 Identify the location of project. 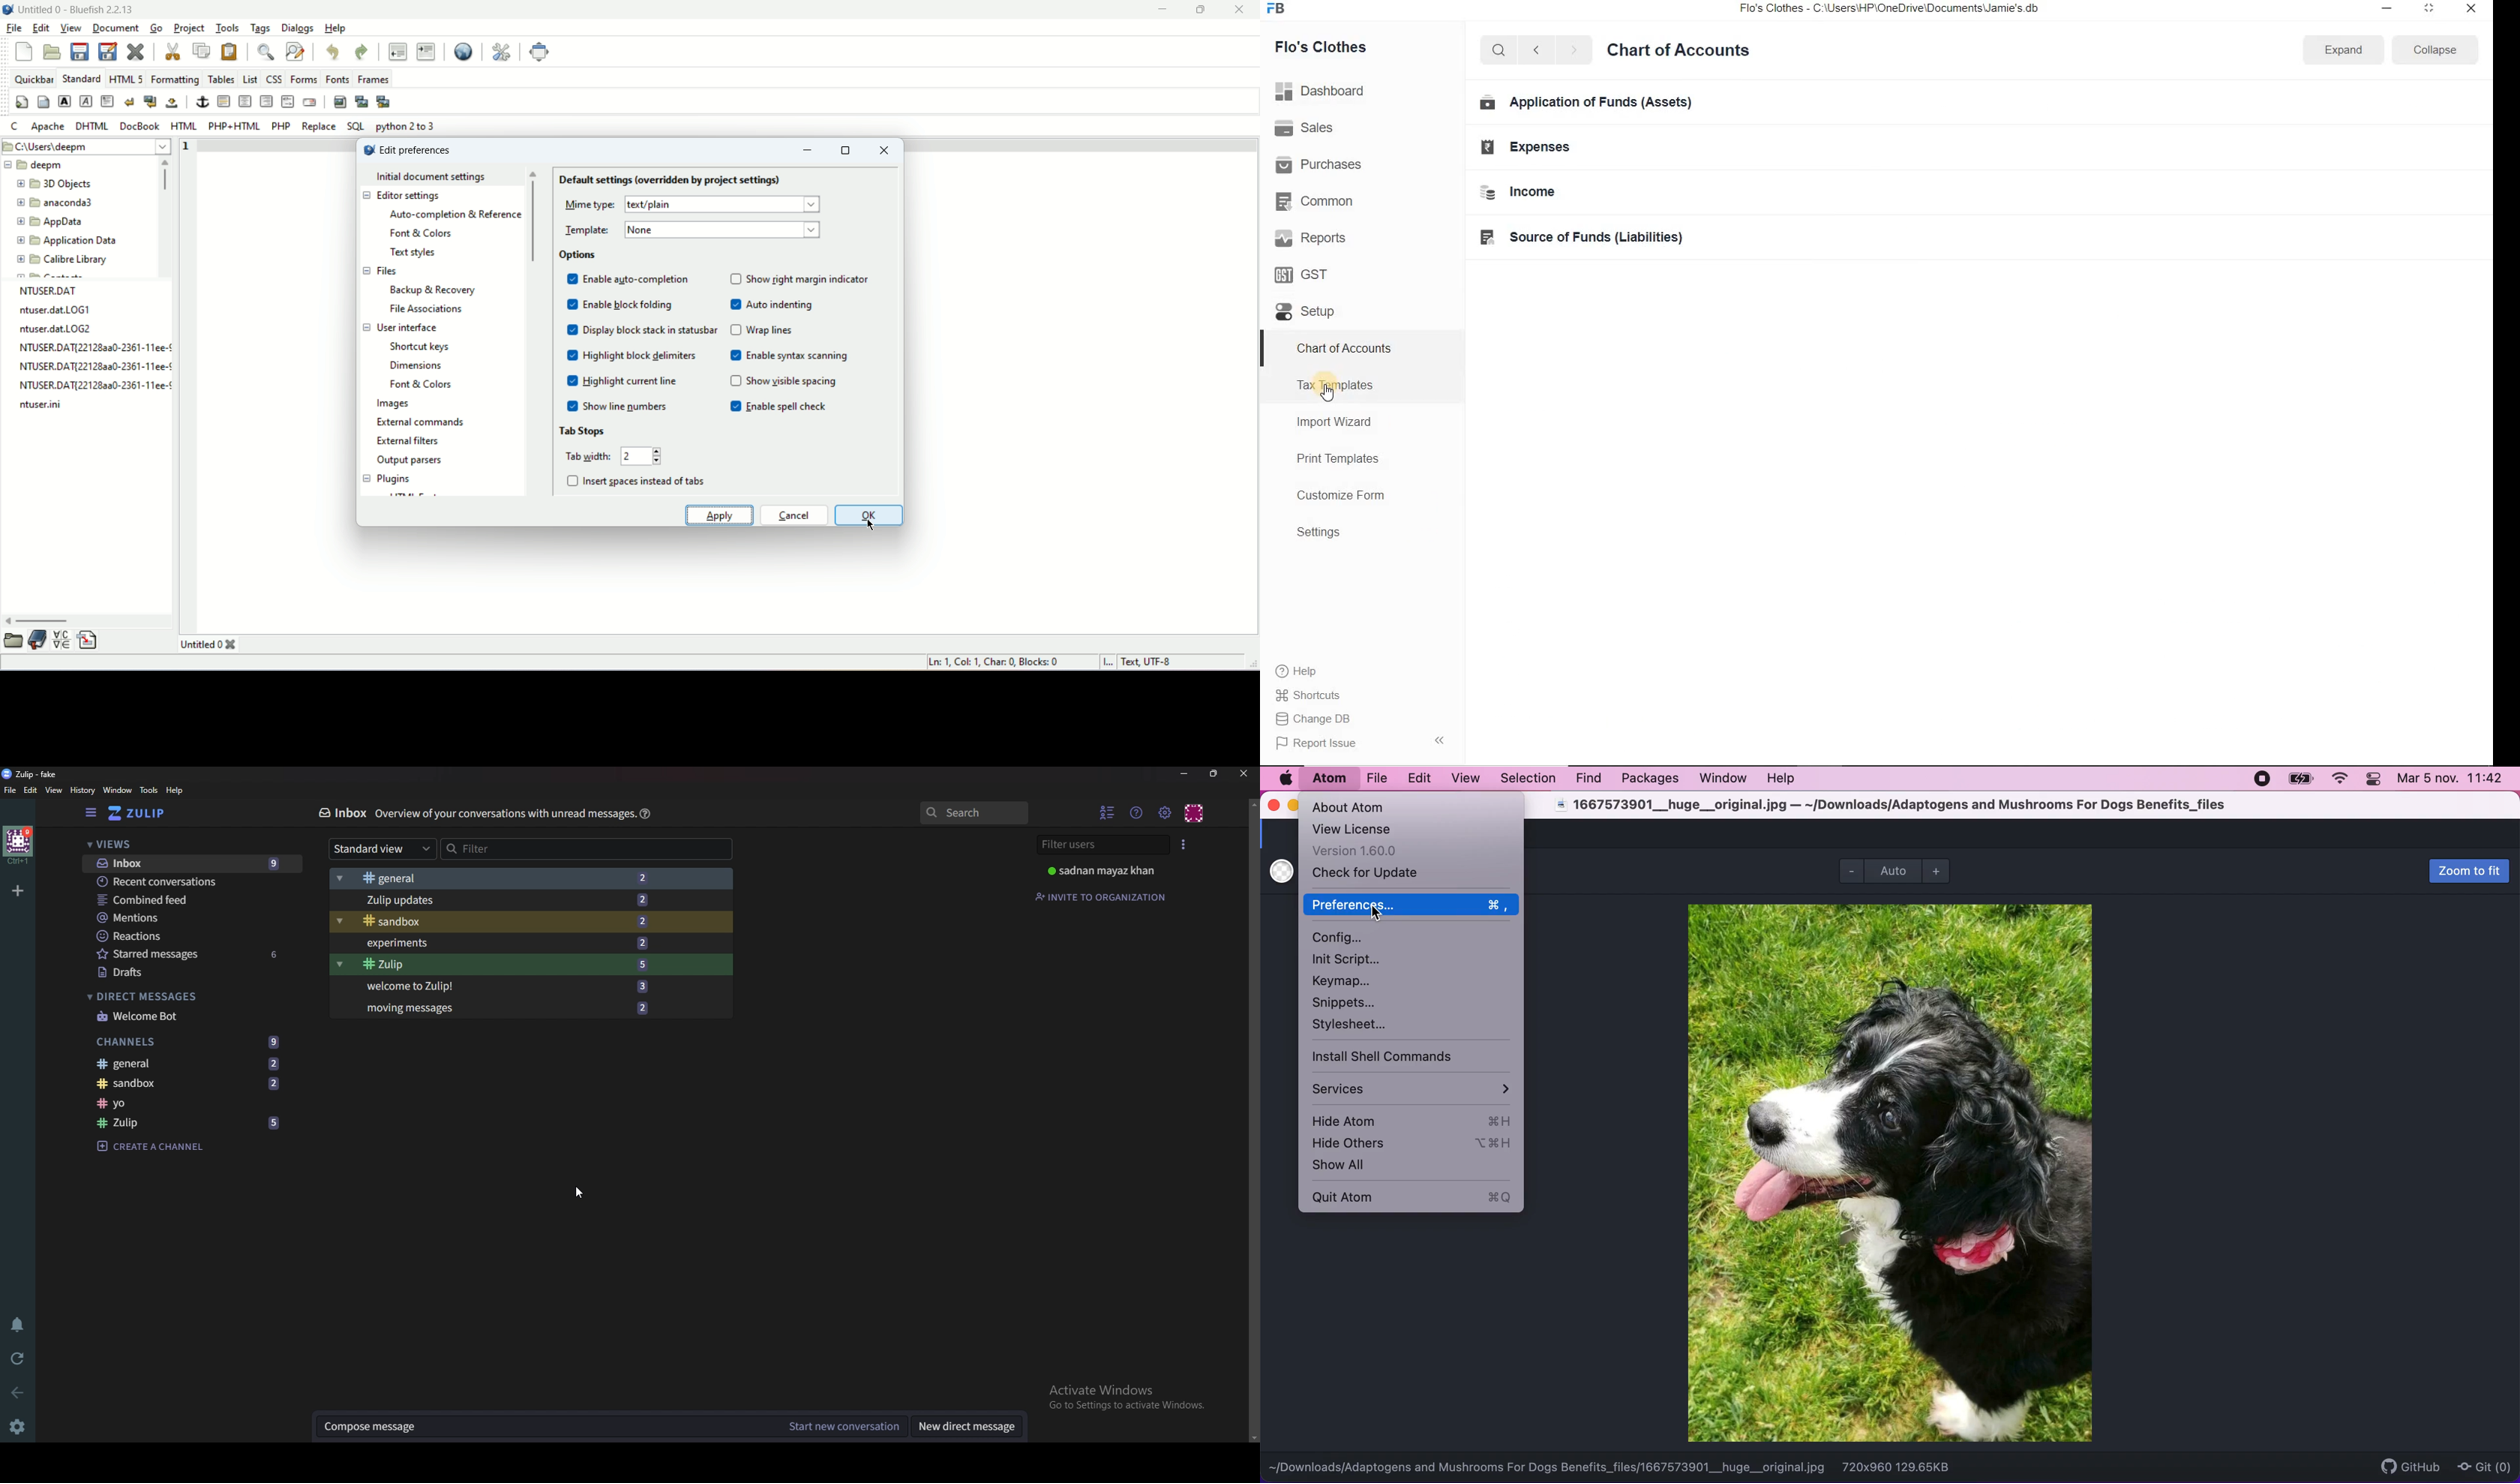
(186, 27).